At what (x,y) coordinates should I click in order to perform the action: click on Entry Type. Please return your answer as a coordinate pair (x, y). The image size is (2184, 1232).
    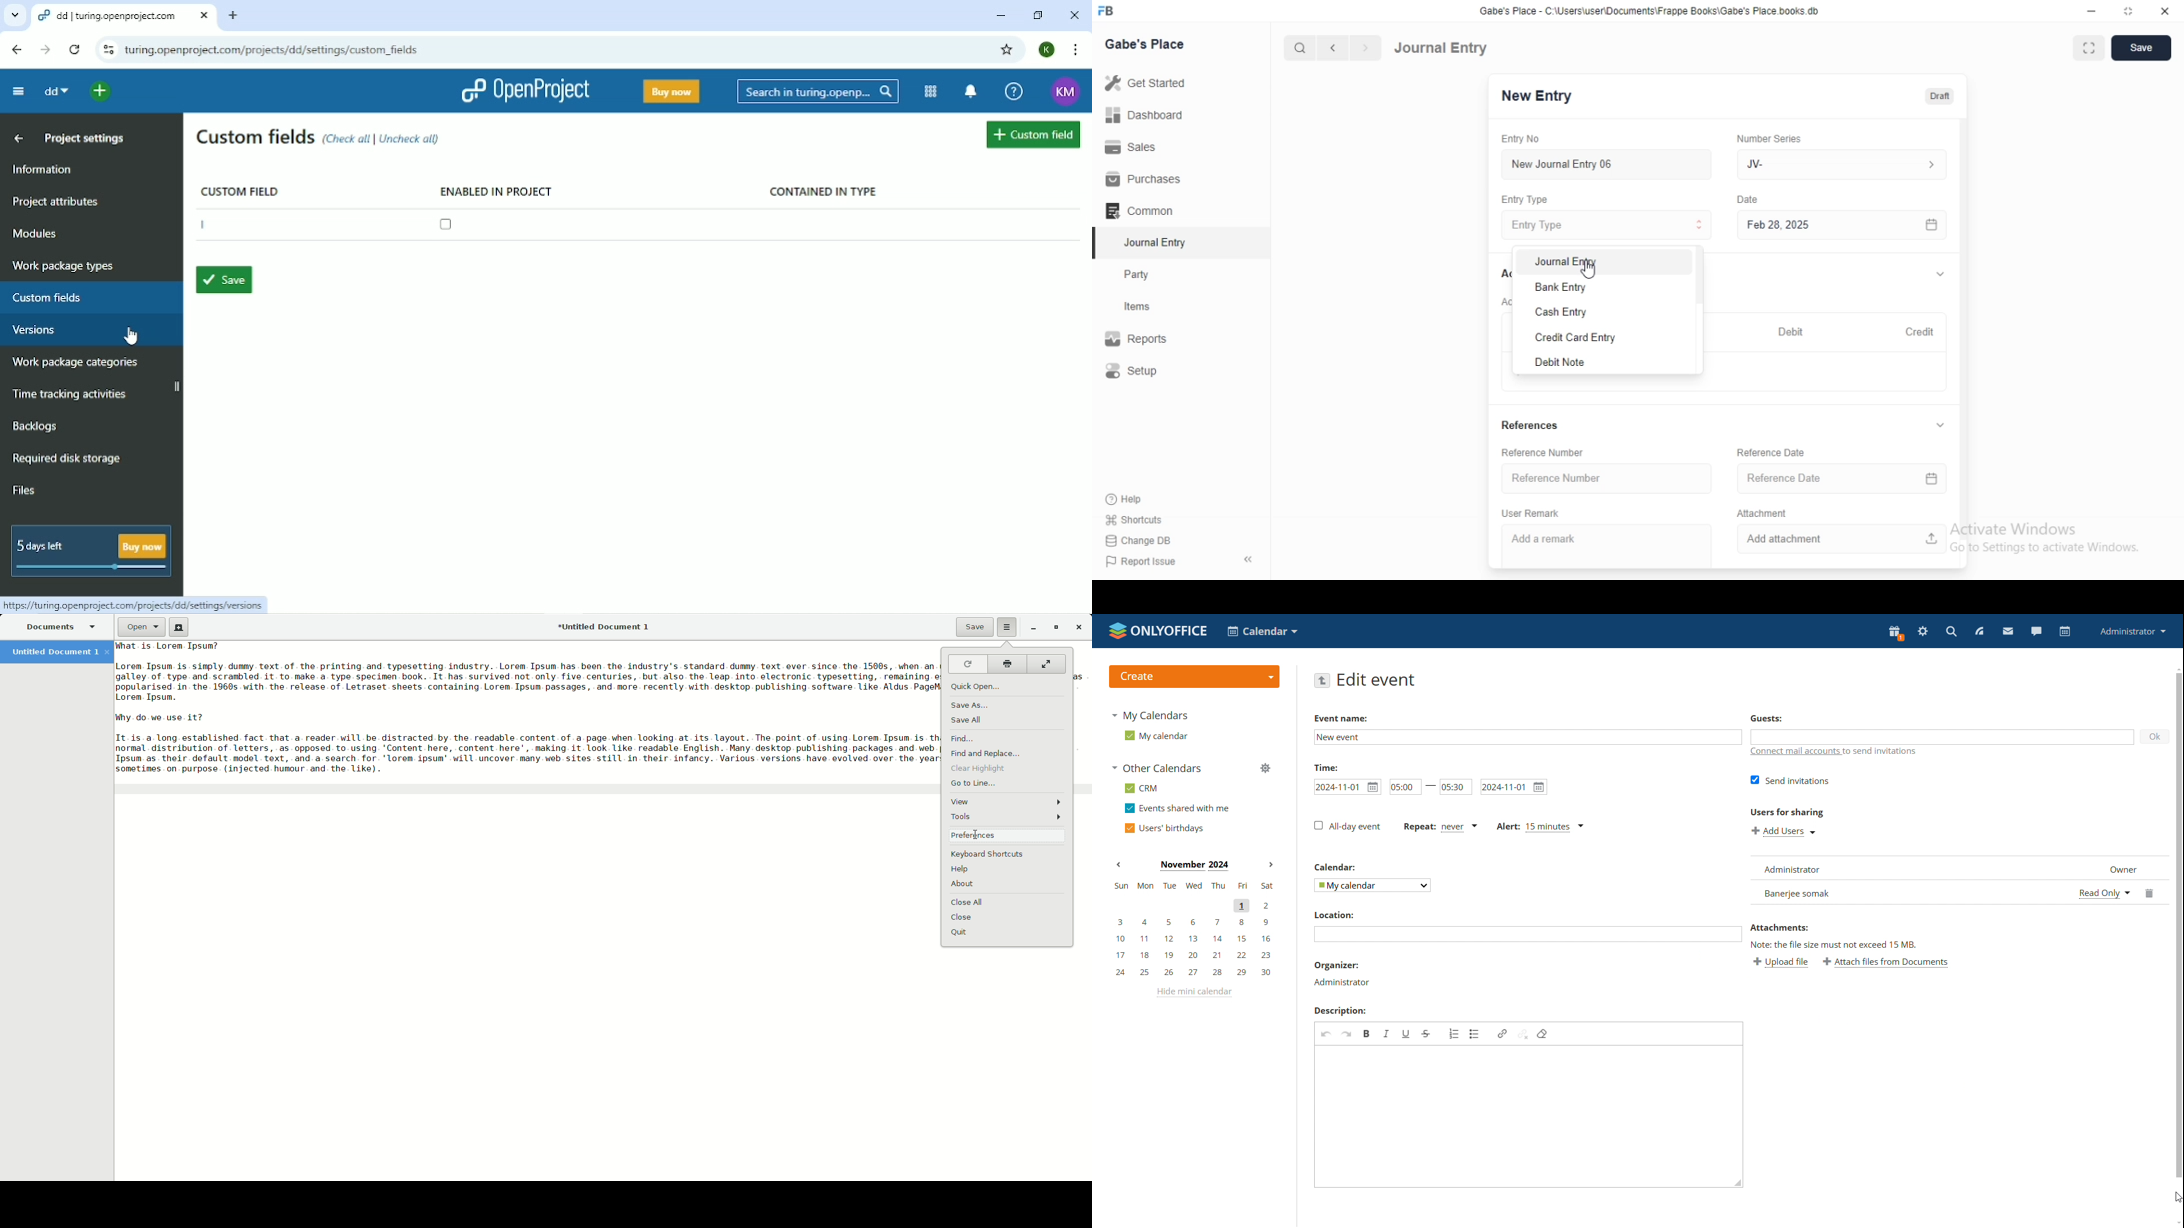
    Looking at the image, I should click on (1606, 225).